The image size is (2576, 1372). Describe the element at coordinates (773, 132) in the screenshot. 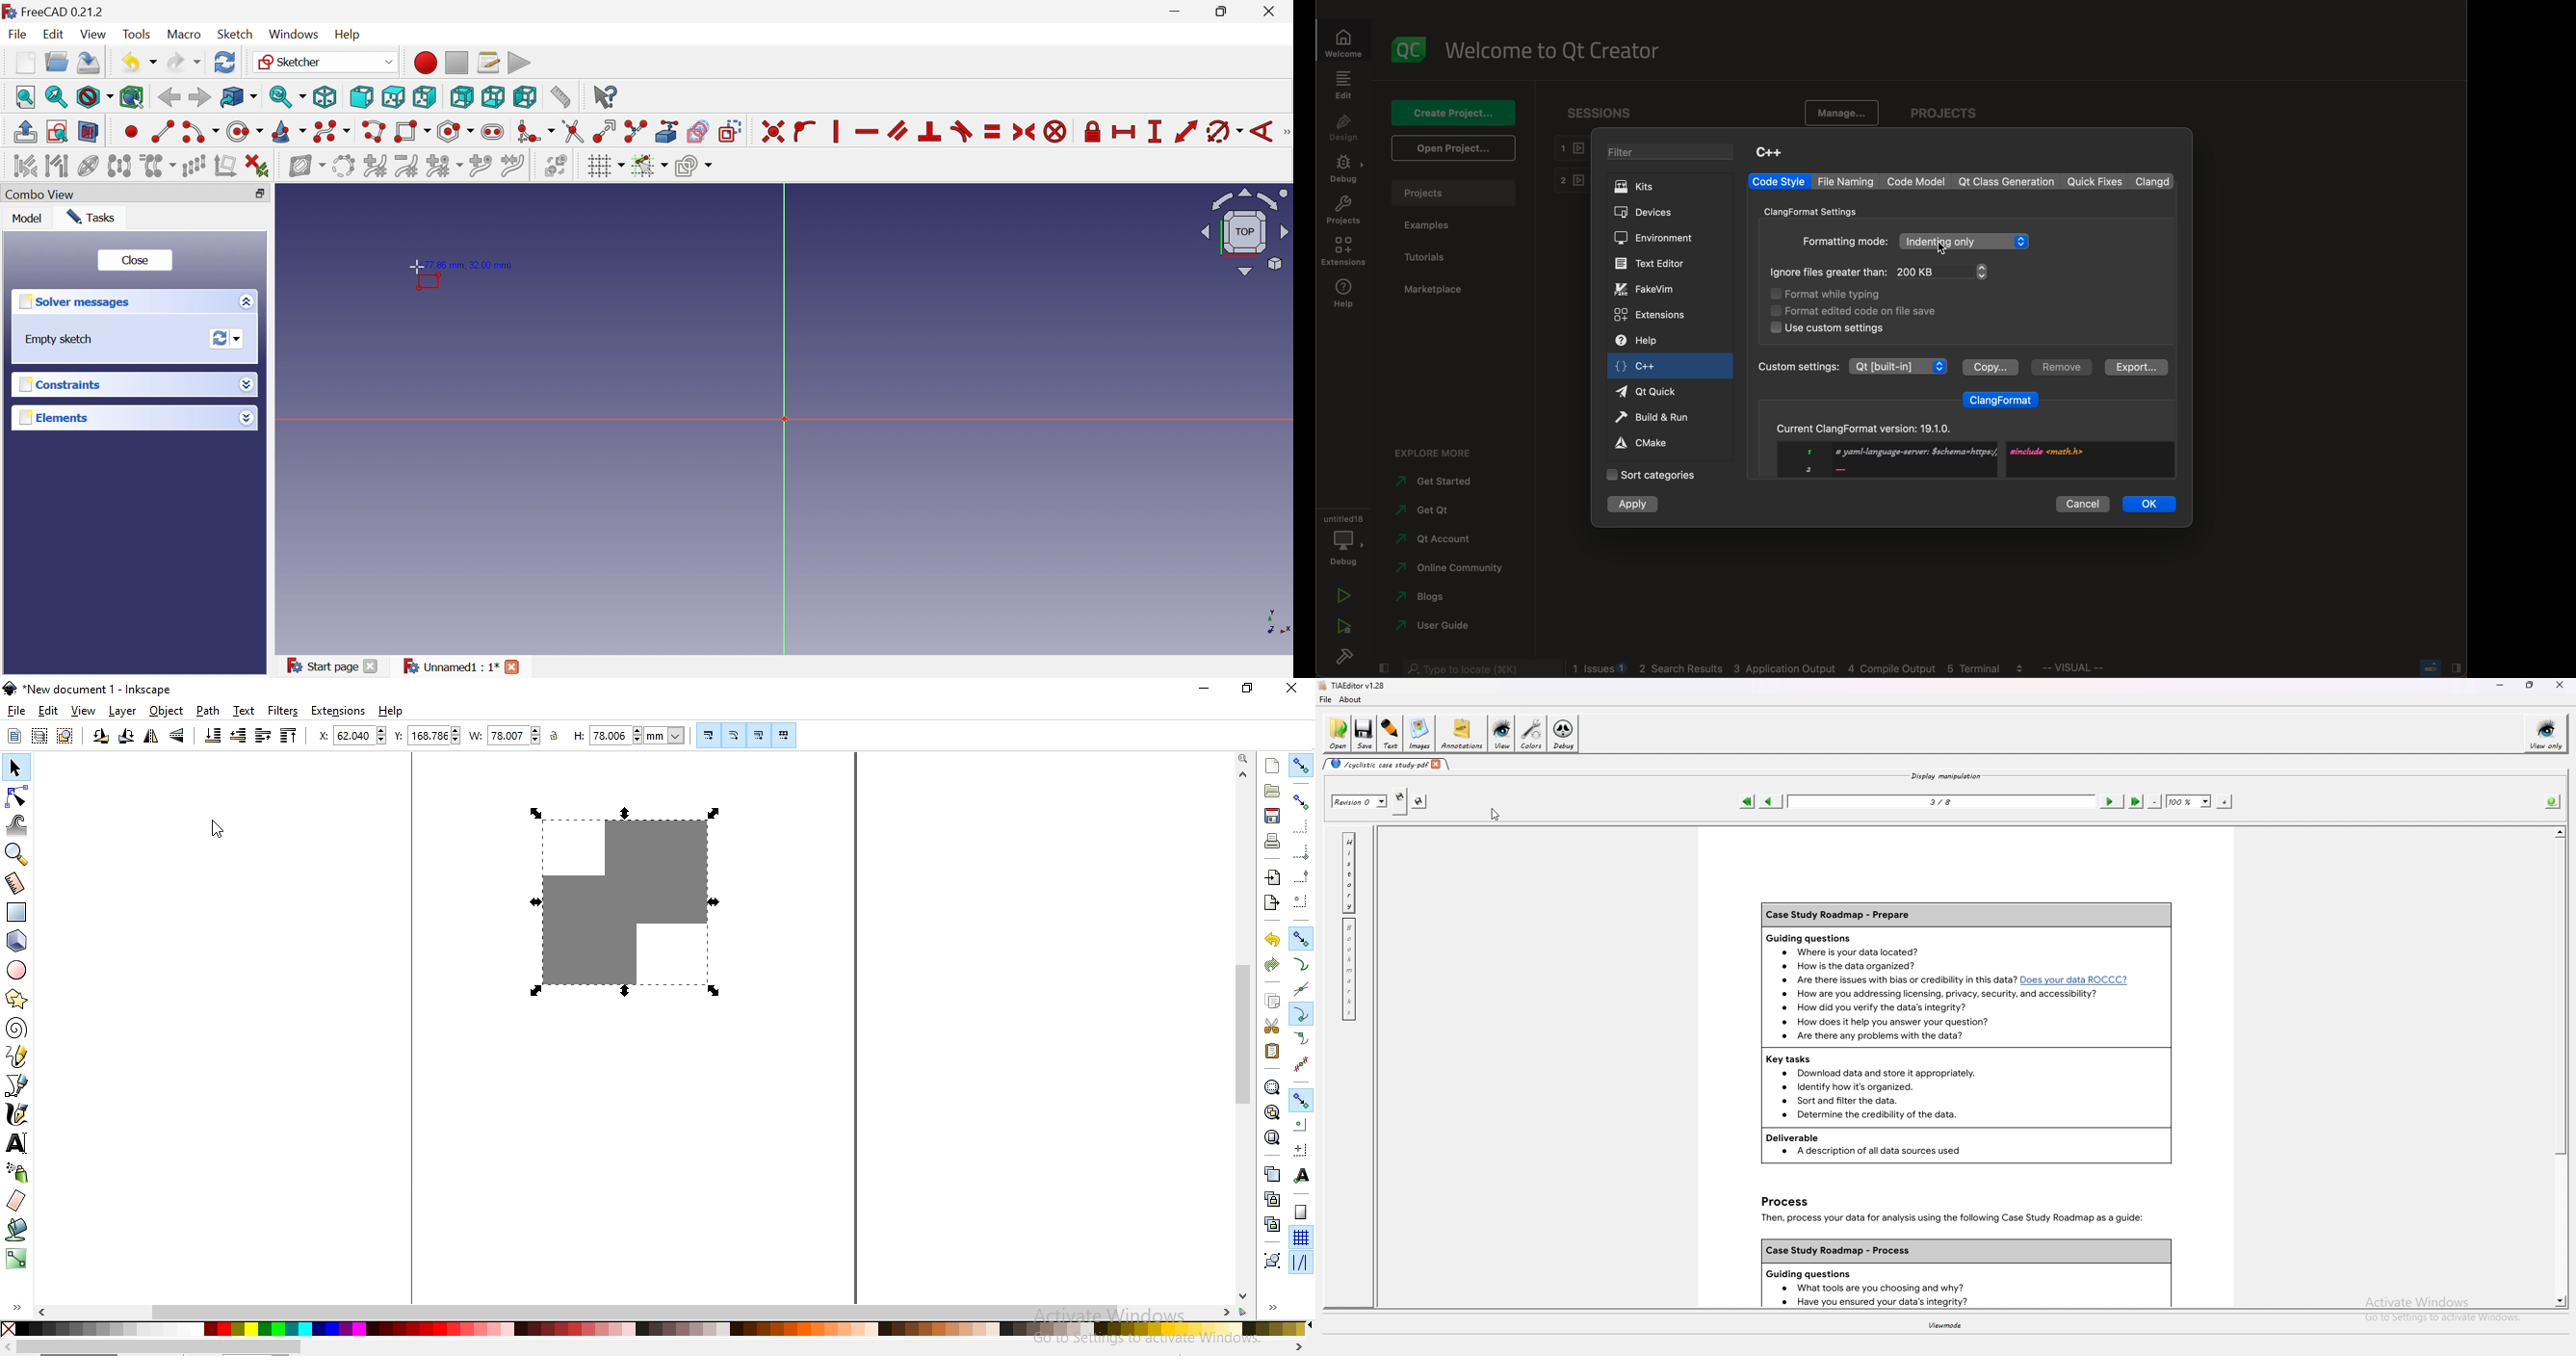

I see `Constrain coincident` at that location.